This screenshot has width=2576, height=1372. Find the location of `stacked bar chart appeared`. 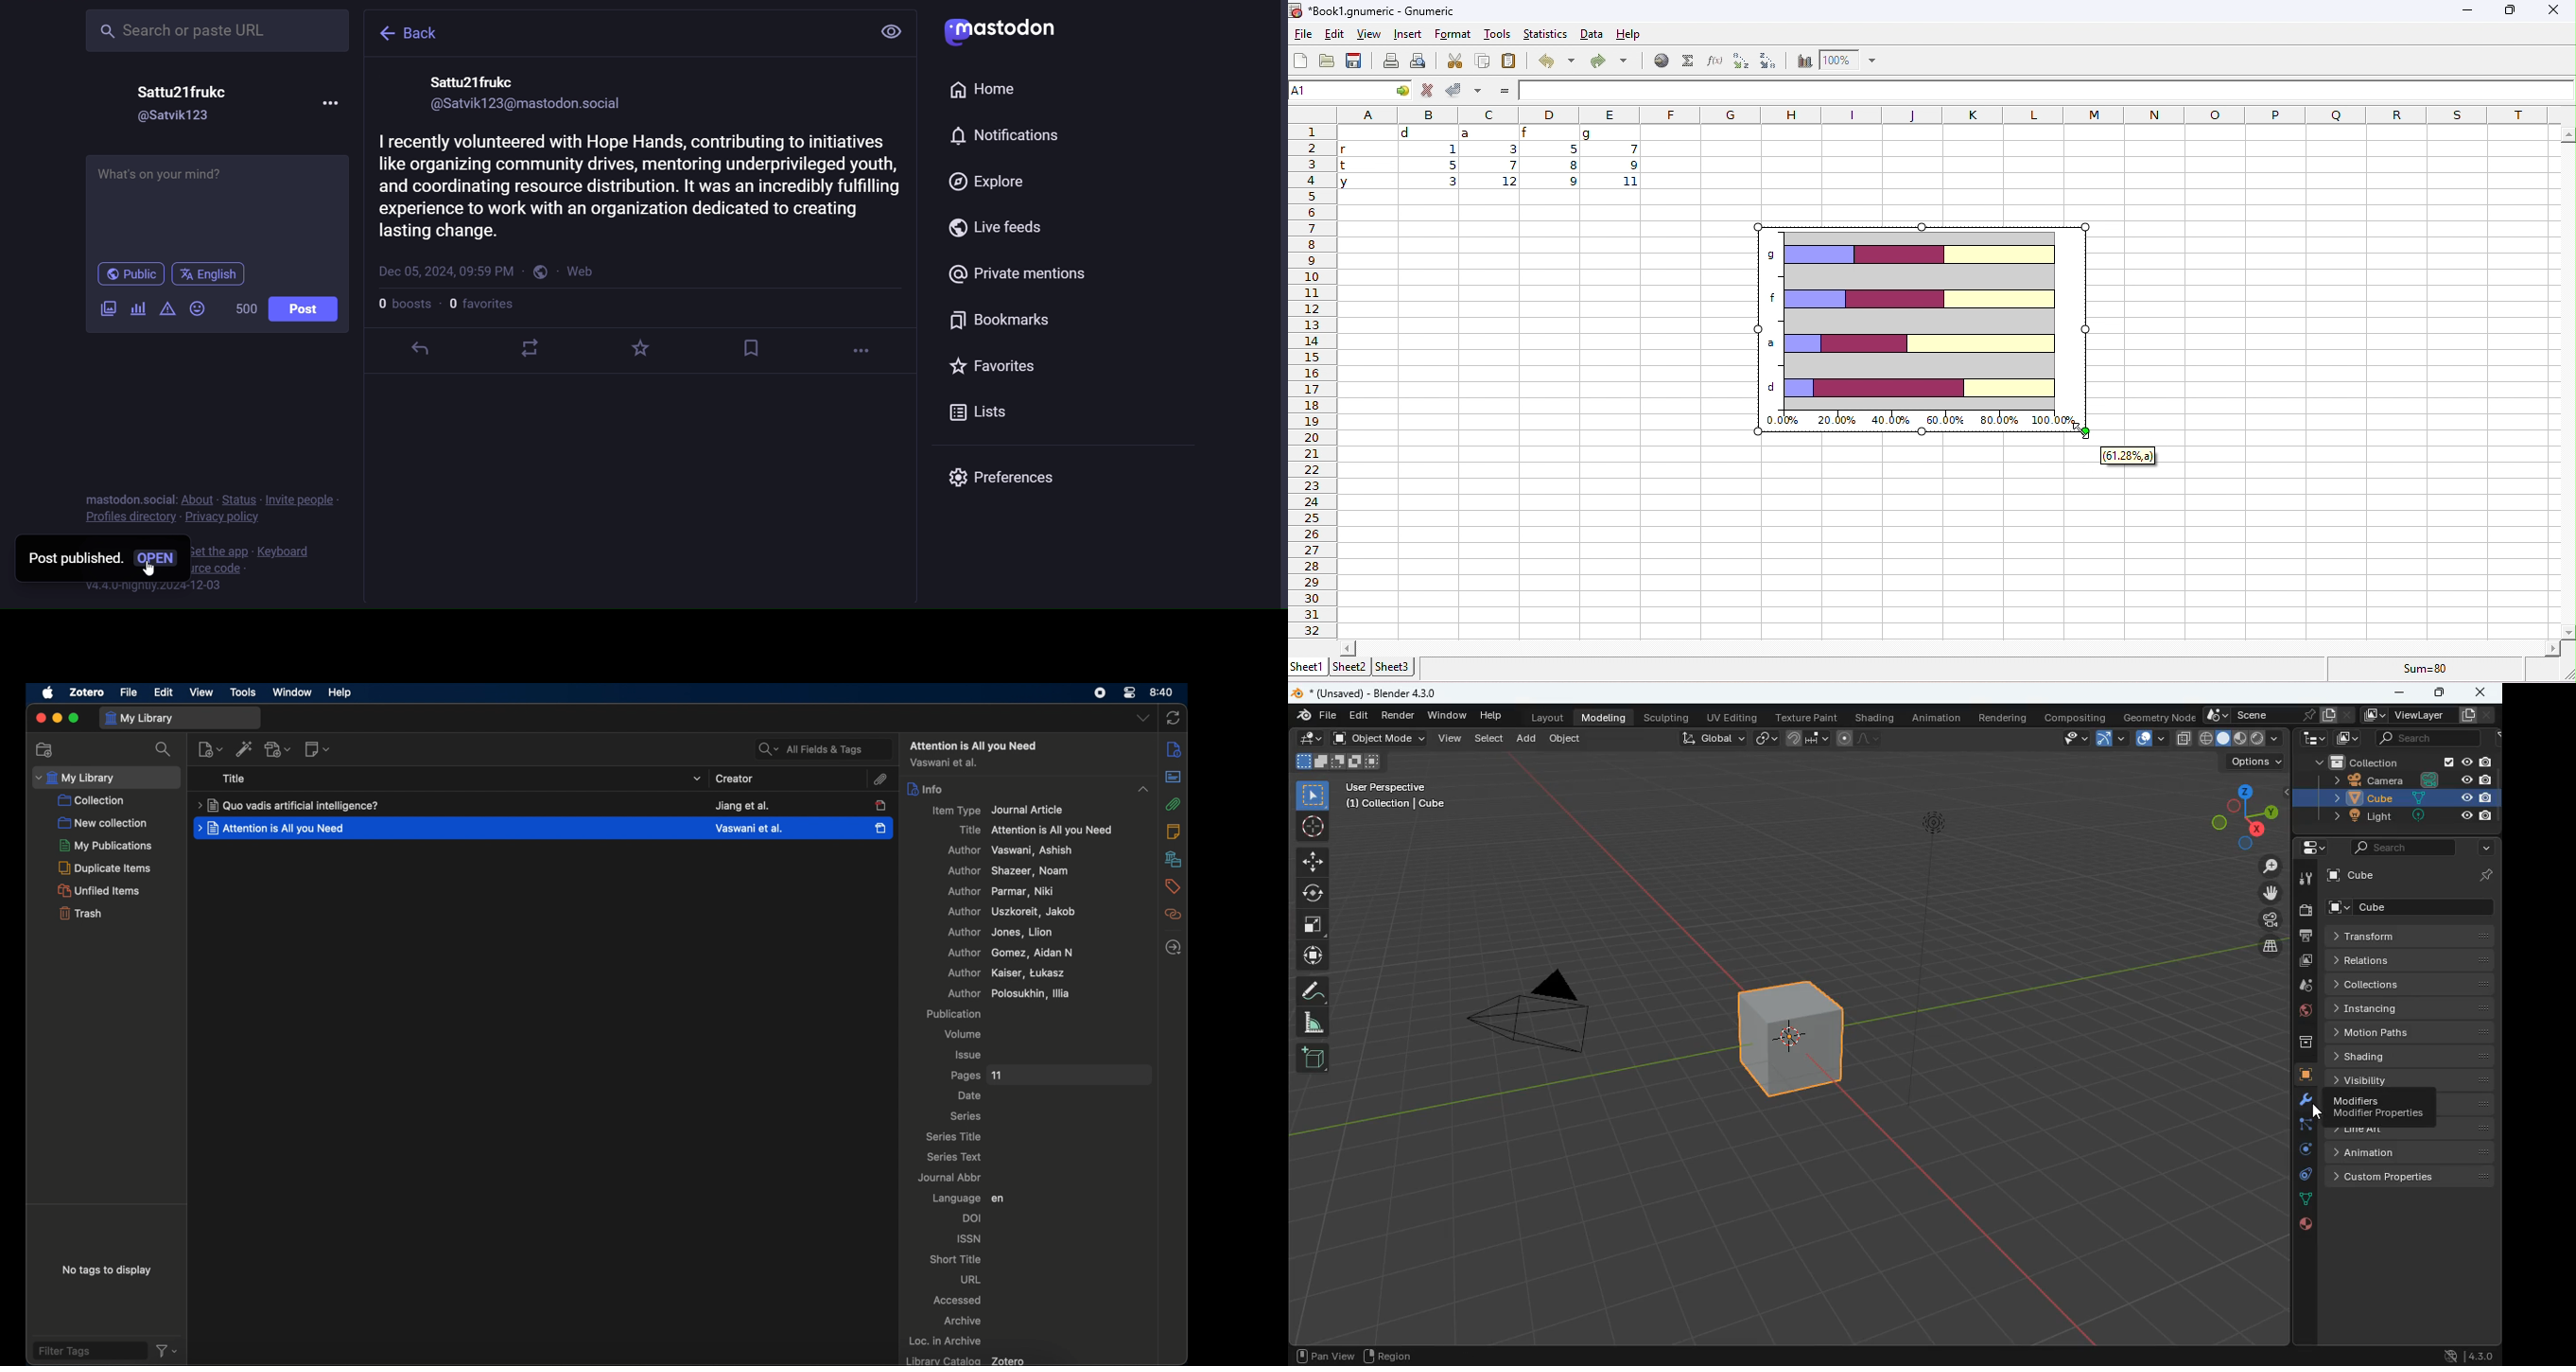

stacked bar chart appeared is located at coordinates (1926, 332).